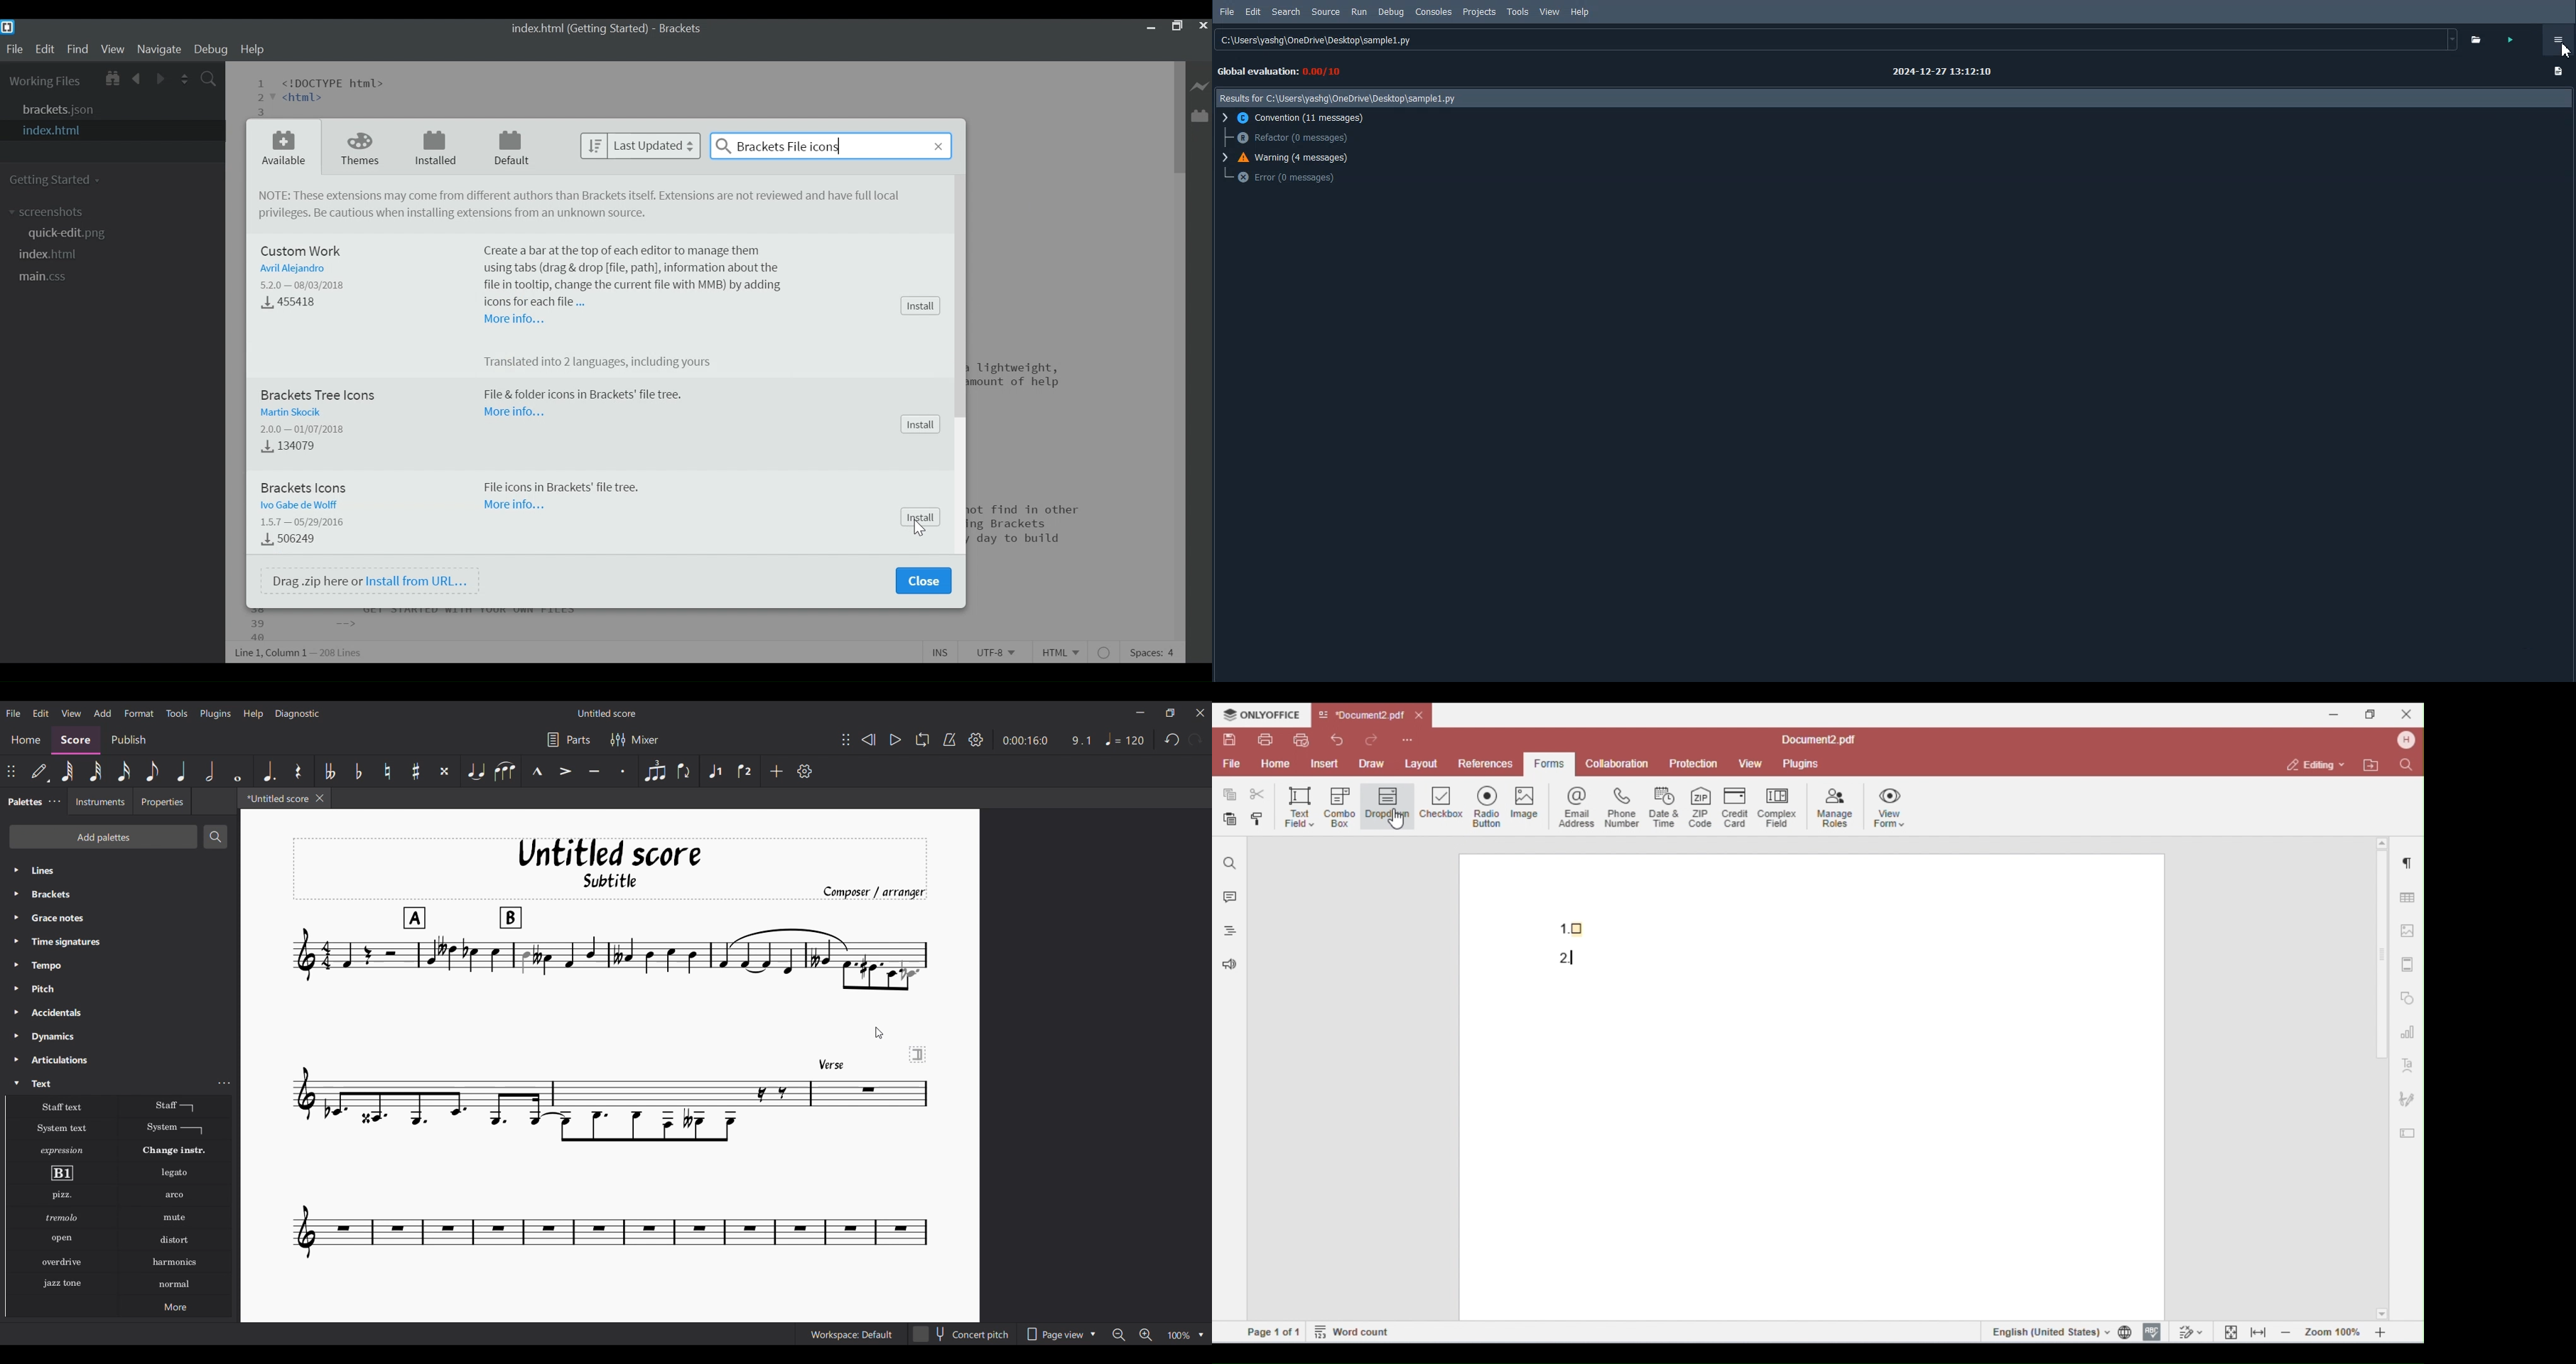 This screenshot has width=2576, height=1372. I want to click on View, so click(1549, 11).